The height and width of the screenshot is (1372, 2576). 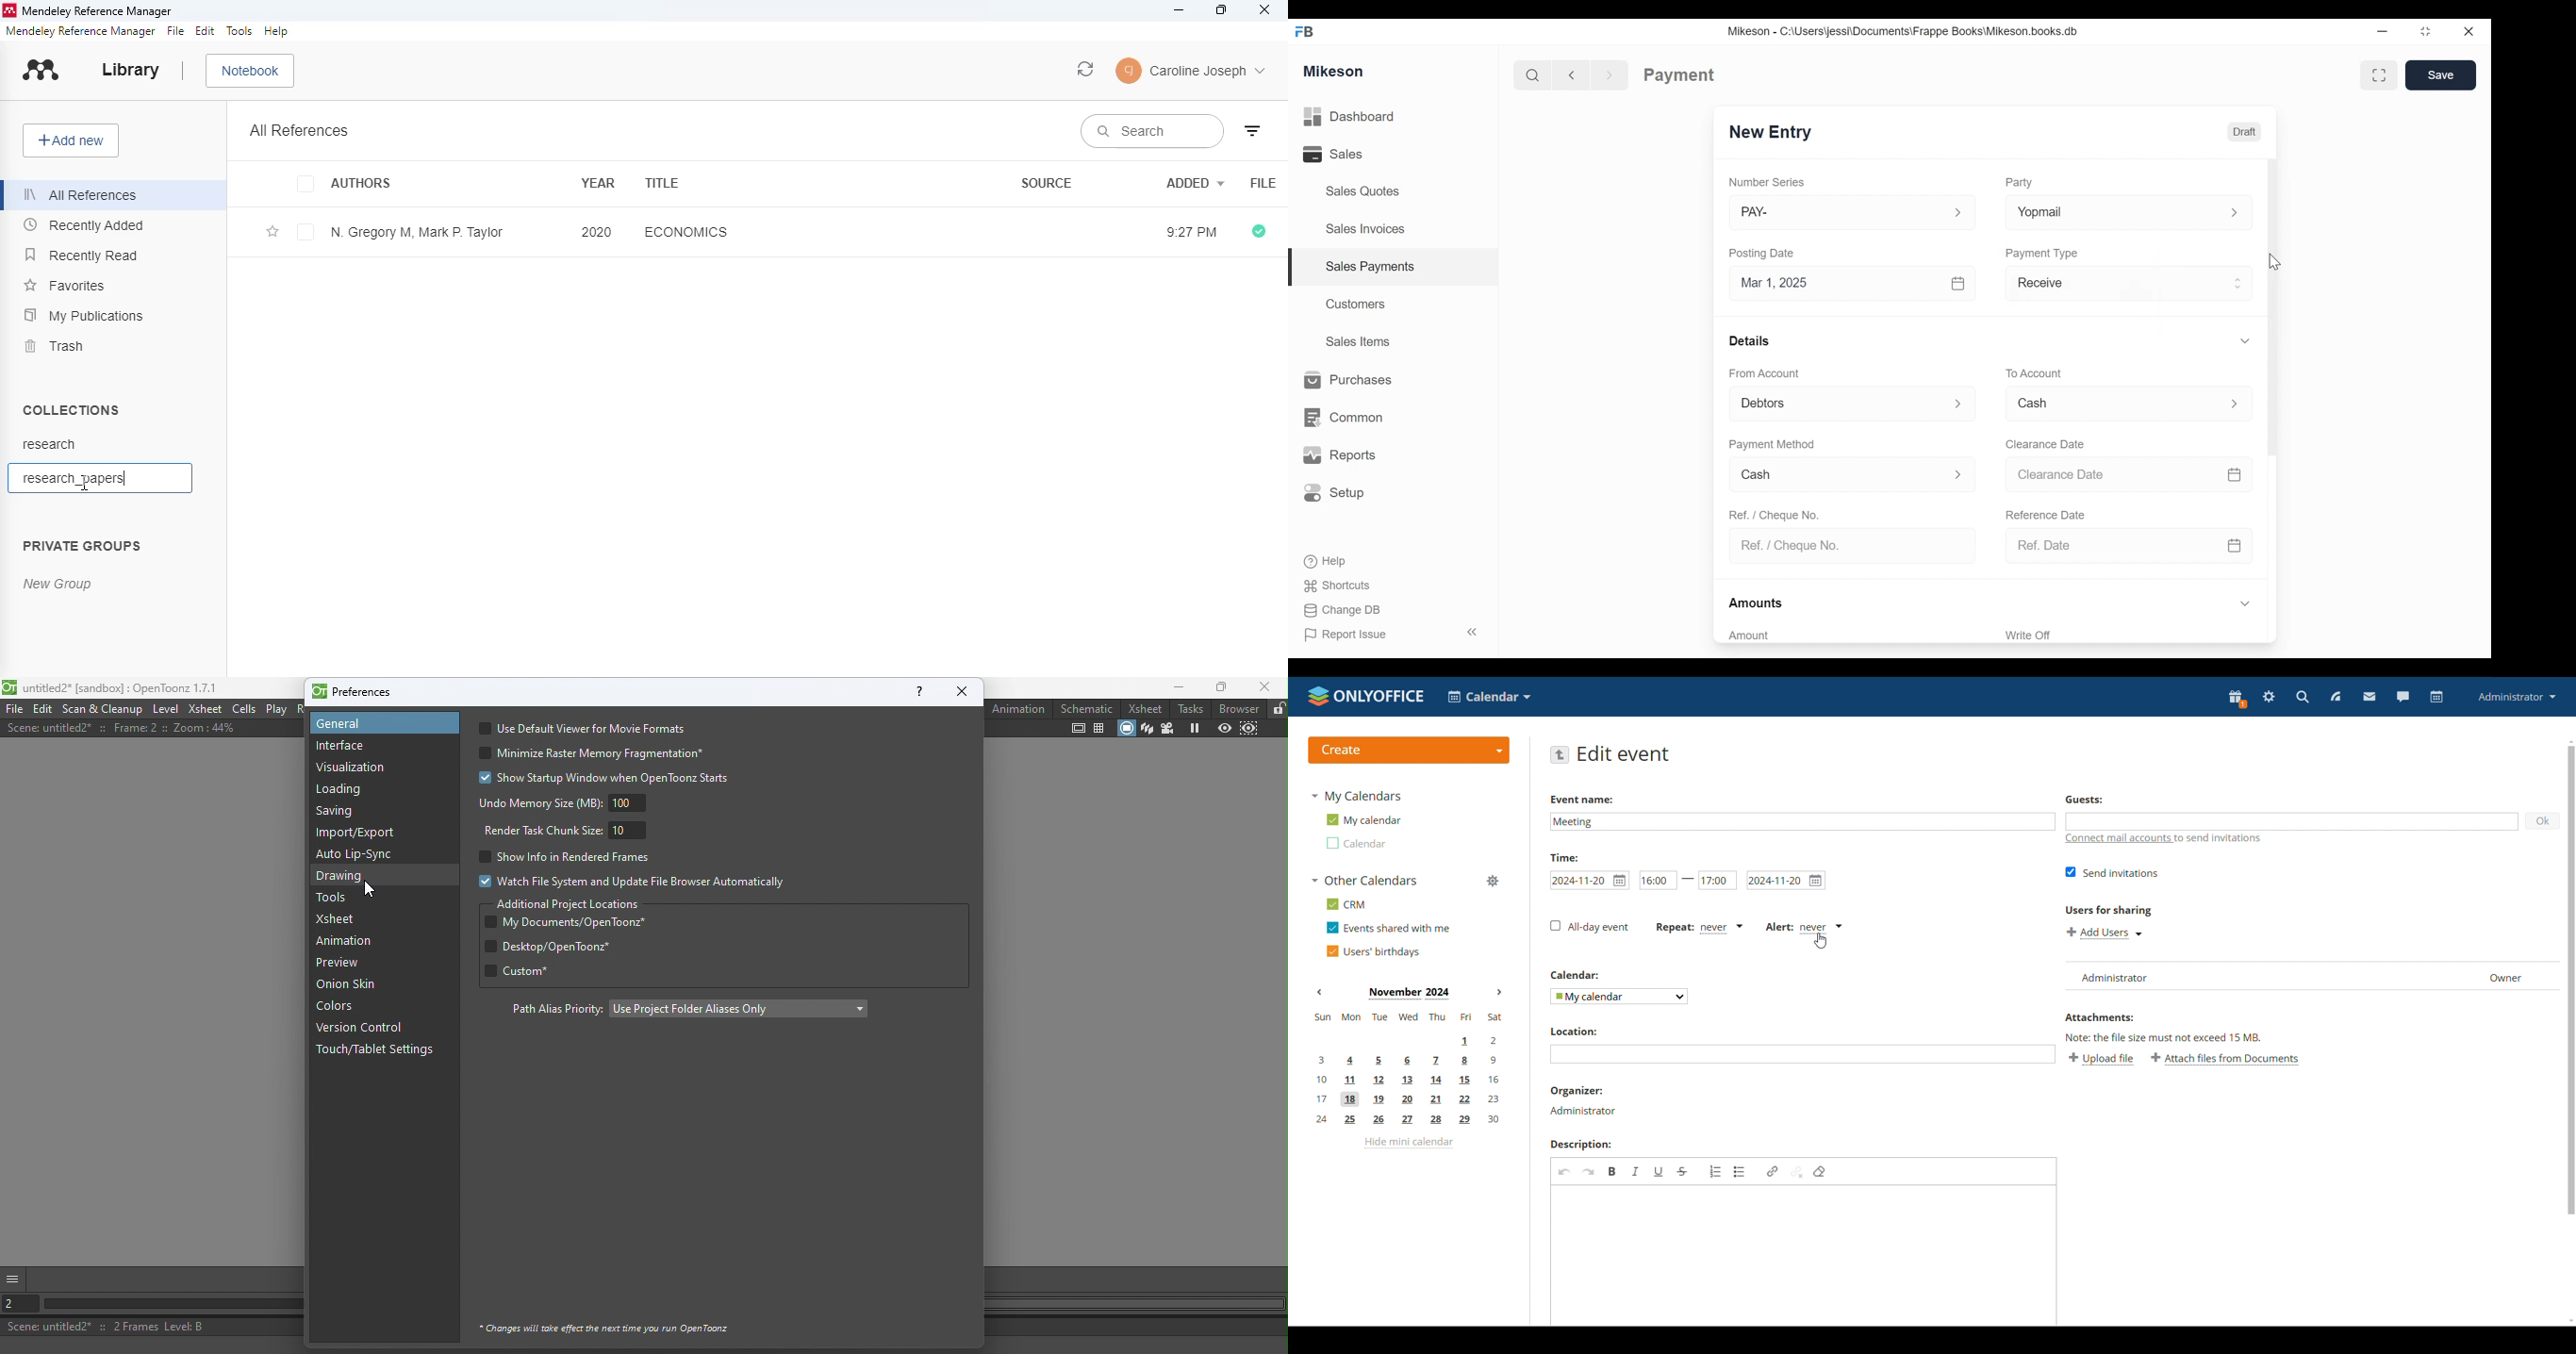 What do you see at coordinates (1489, 696) in the screenshot?
I see `select application` at bounding box center [1489, 696].